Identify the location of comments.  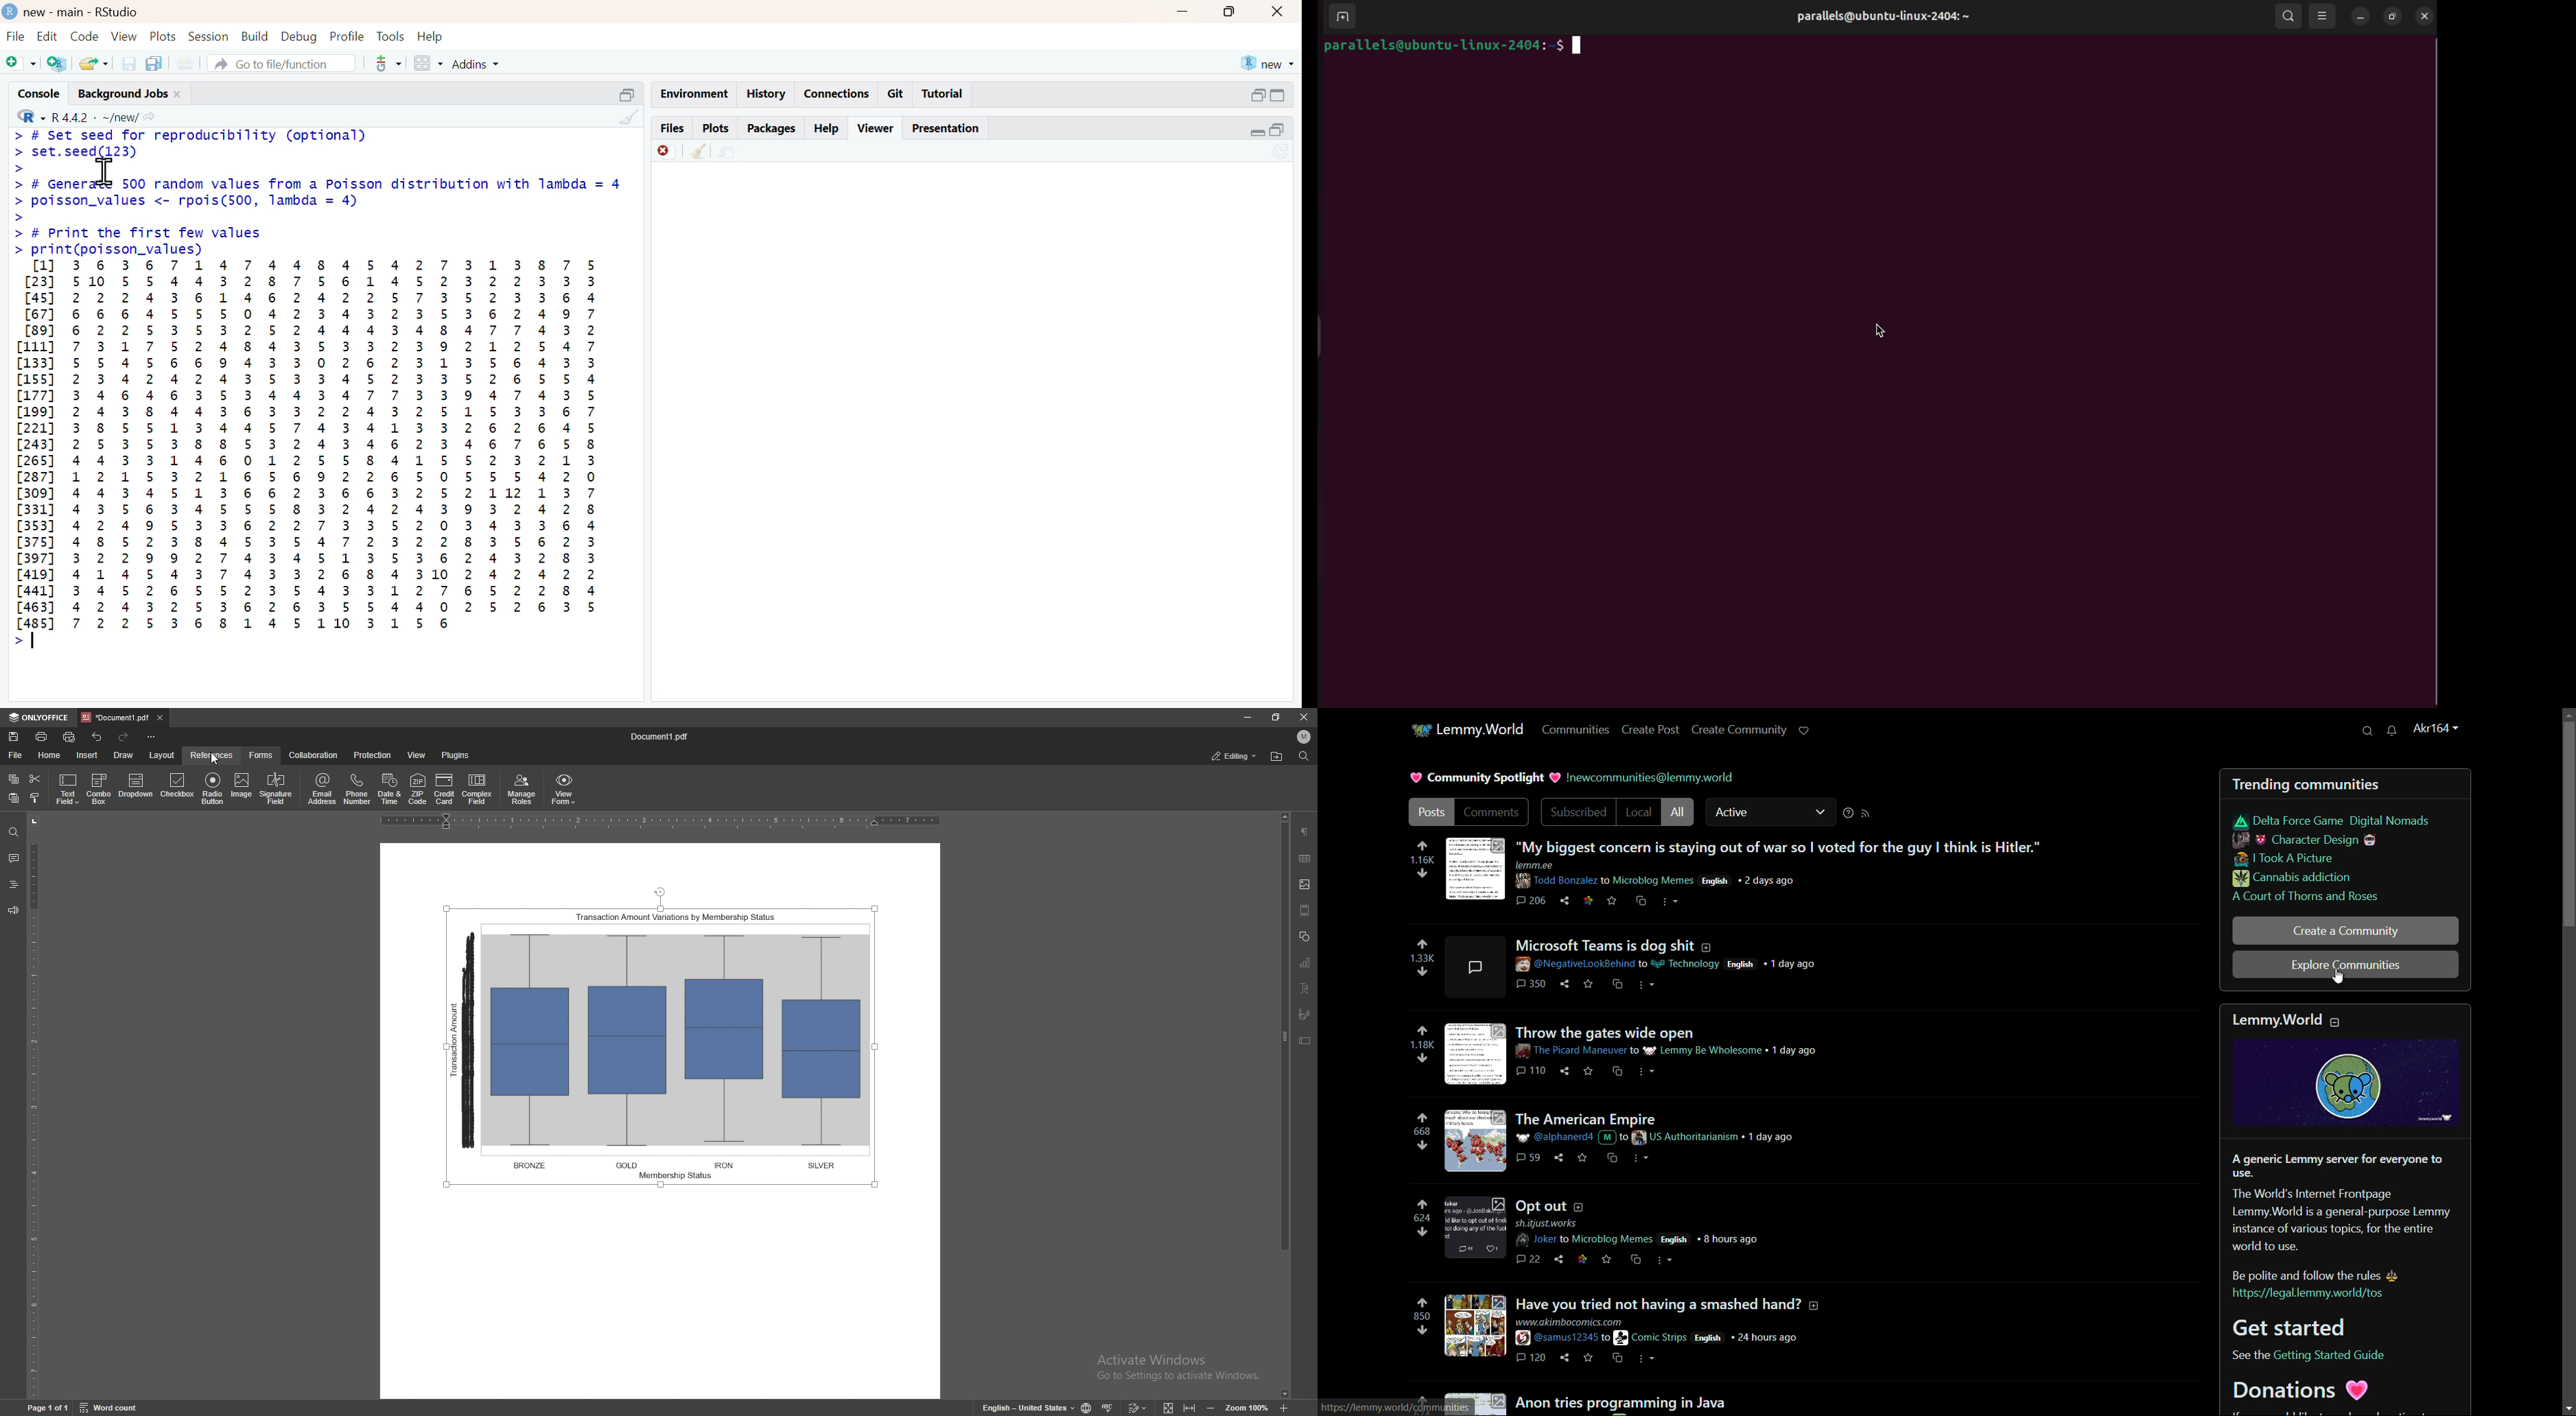
(1533, 1158).